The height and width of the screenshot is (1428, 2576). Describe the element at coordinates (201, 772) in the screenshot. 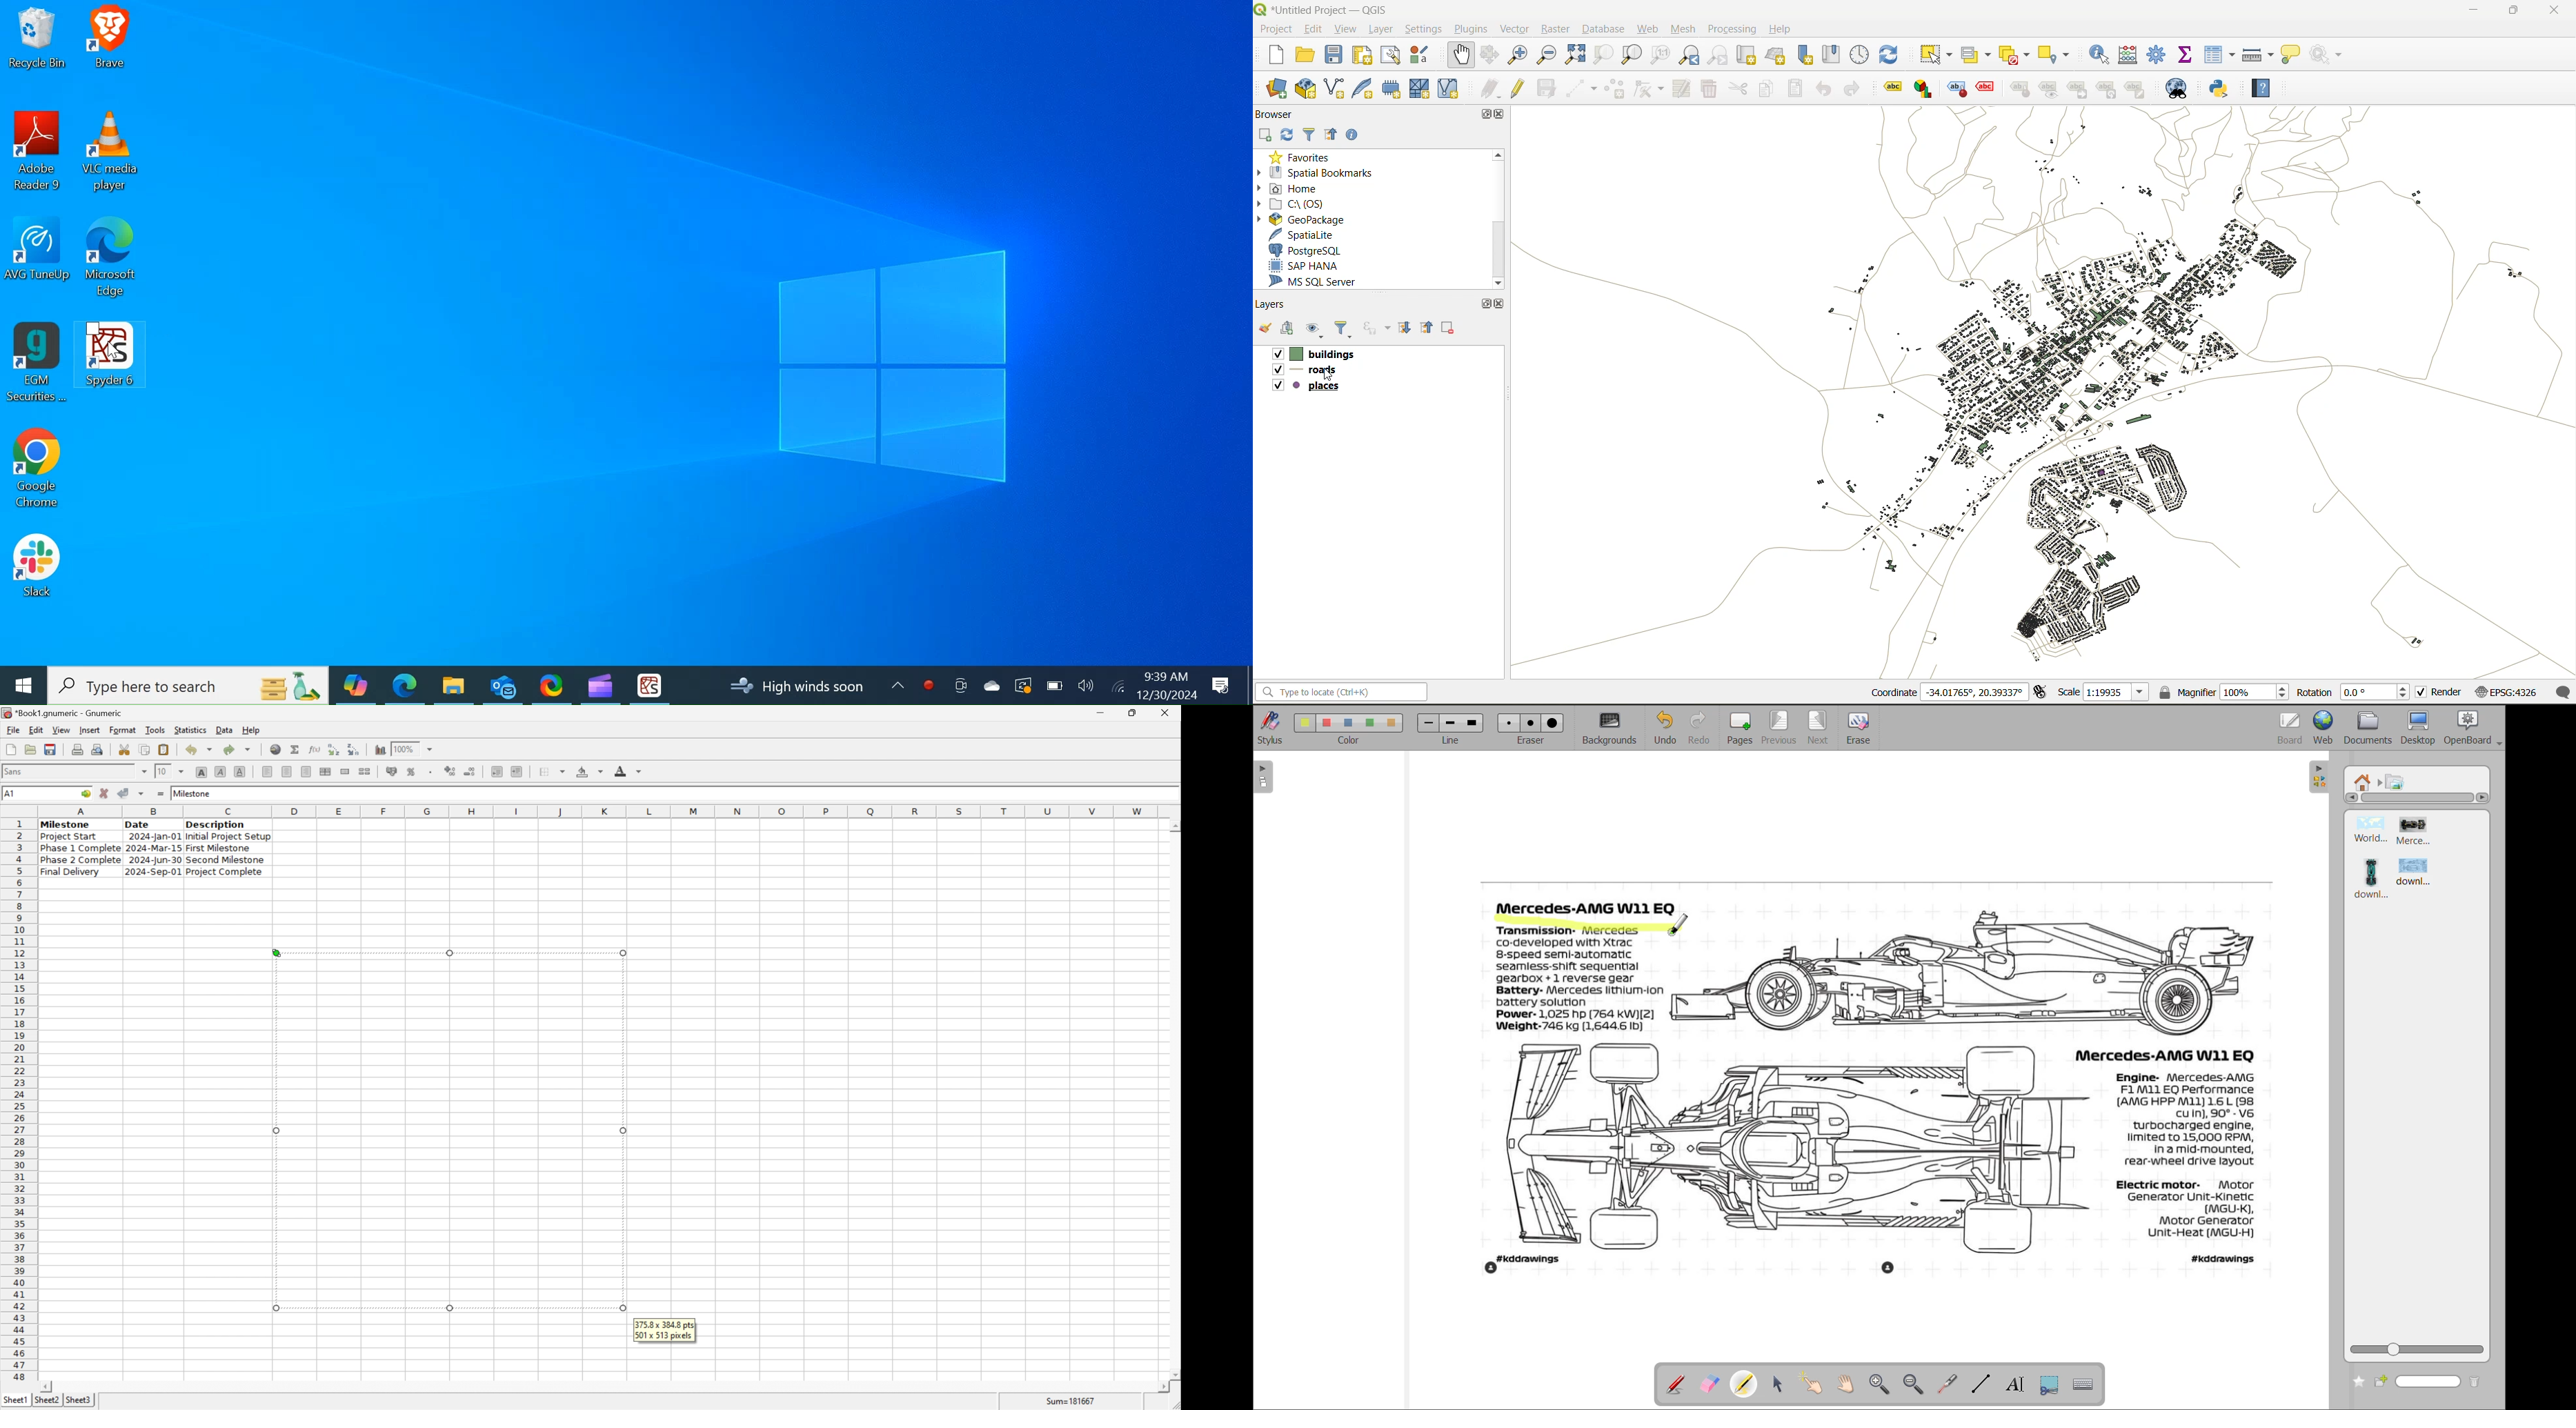

I see `bold` at that location.